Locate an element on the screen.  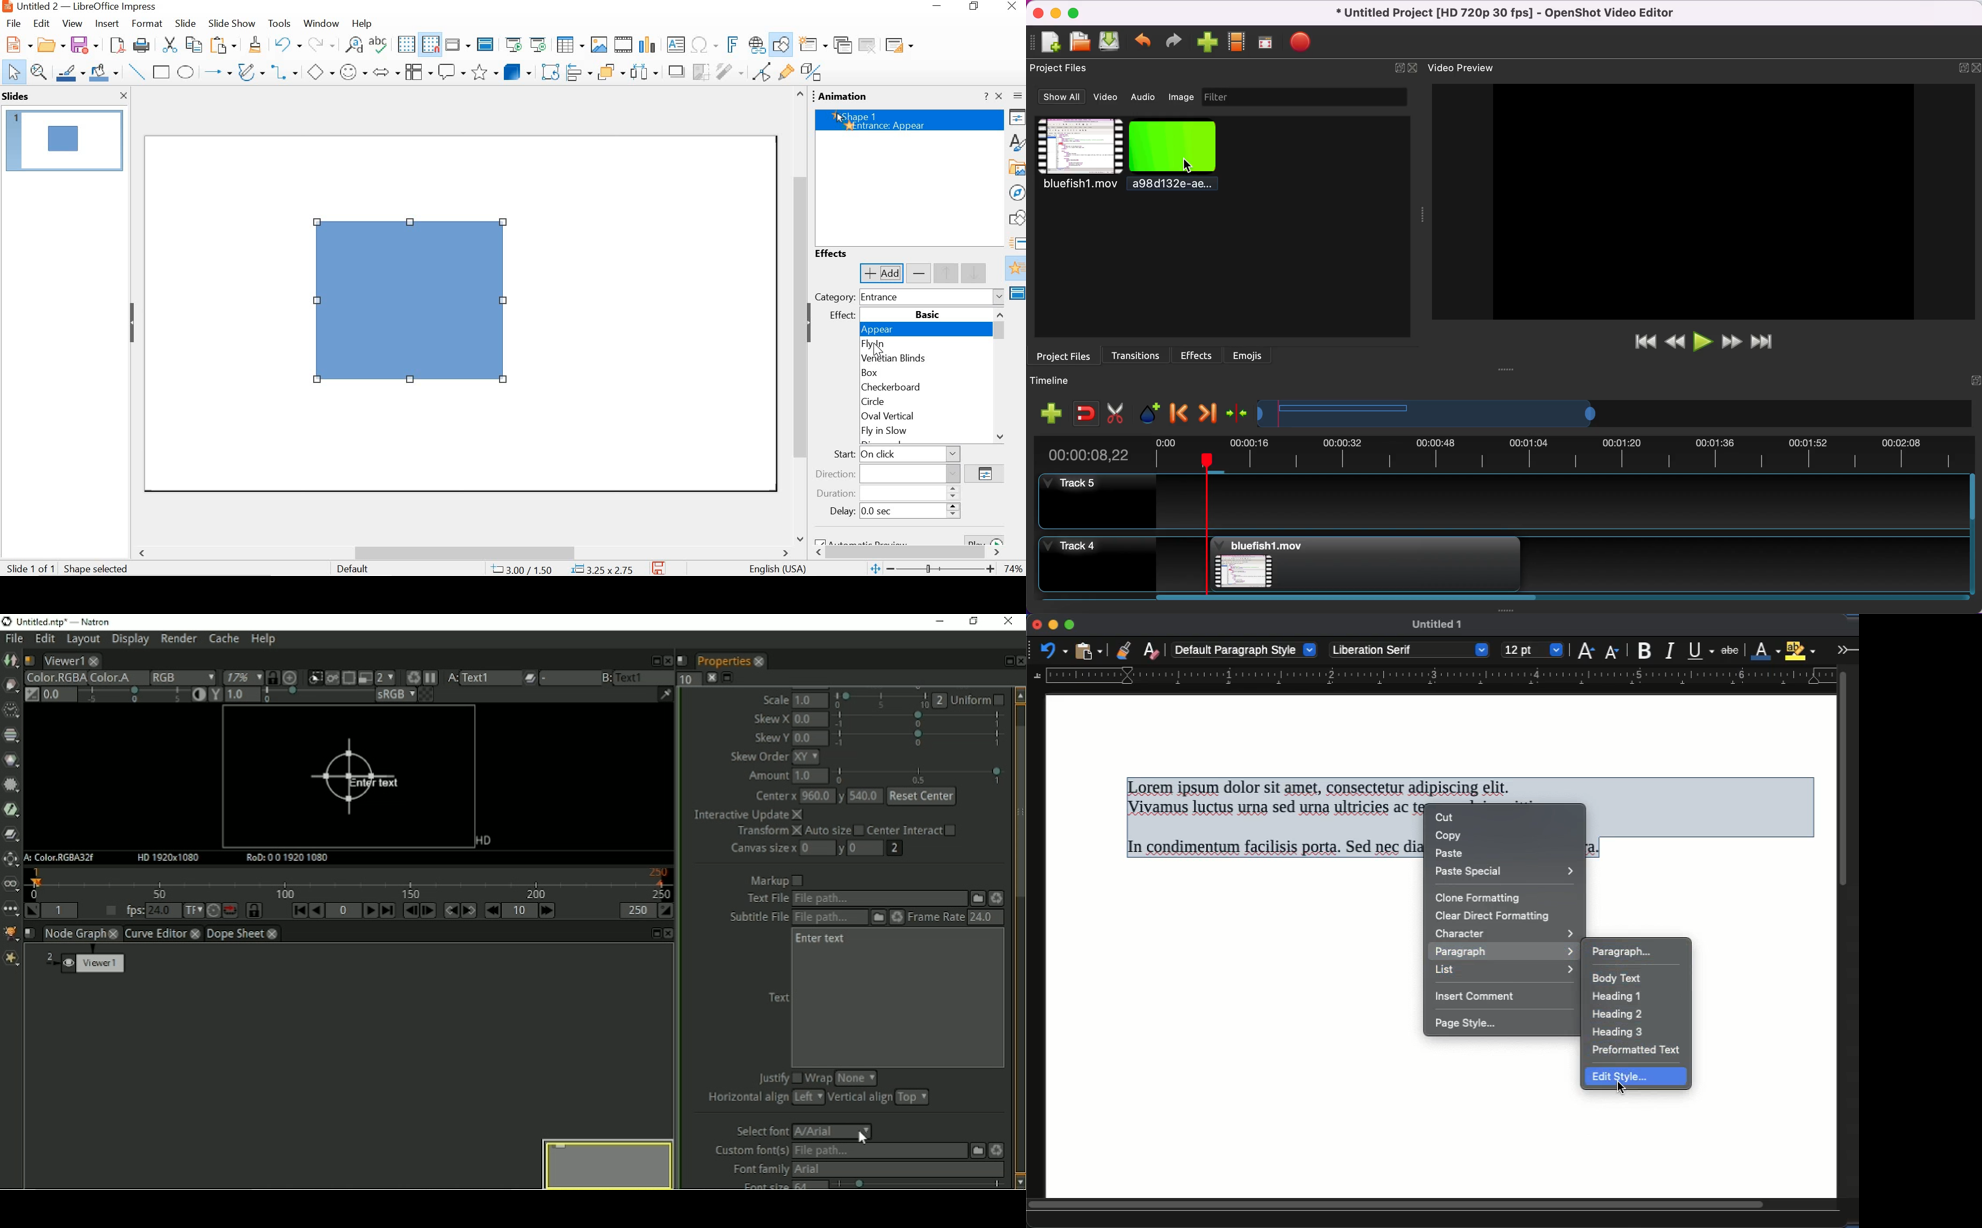
rectangle is located at coordinates (162, 73).